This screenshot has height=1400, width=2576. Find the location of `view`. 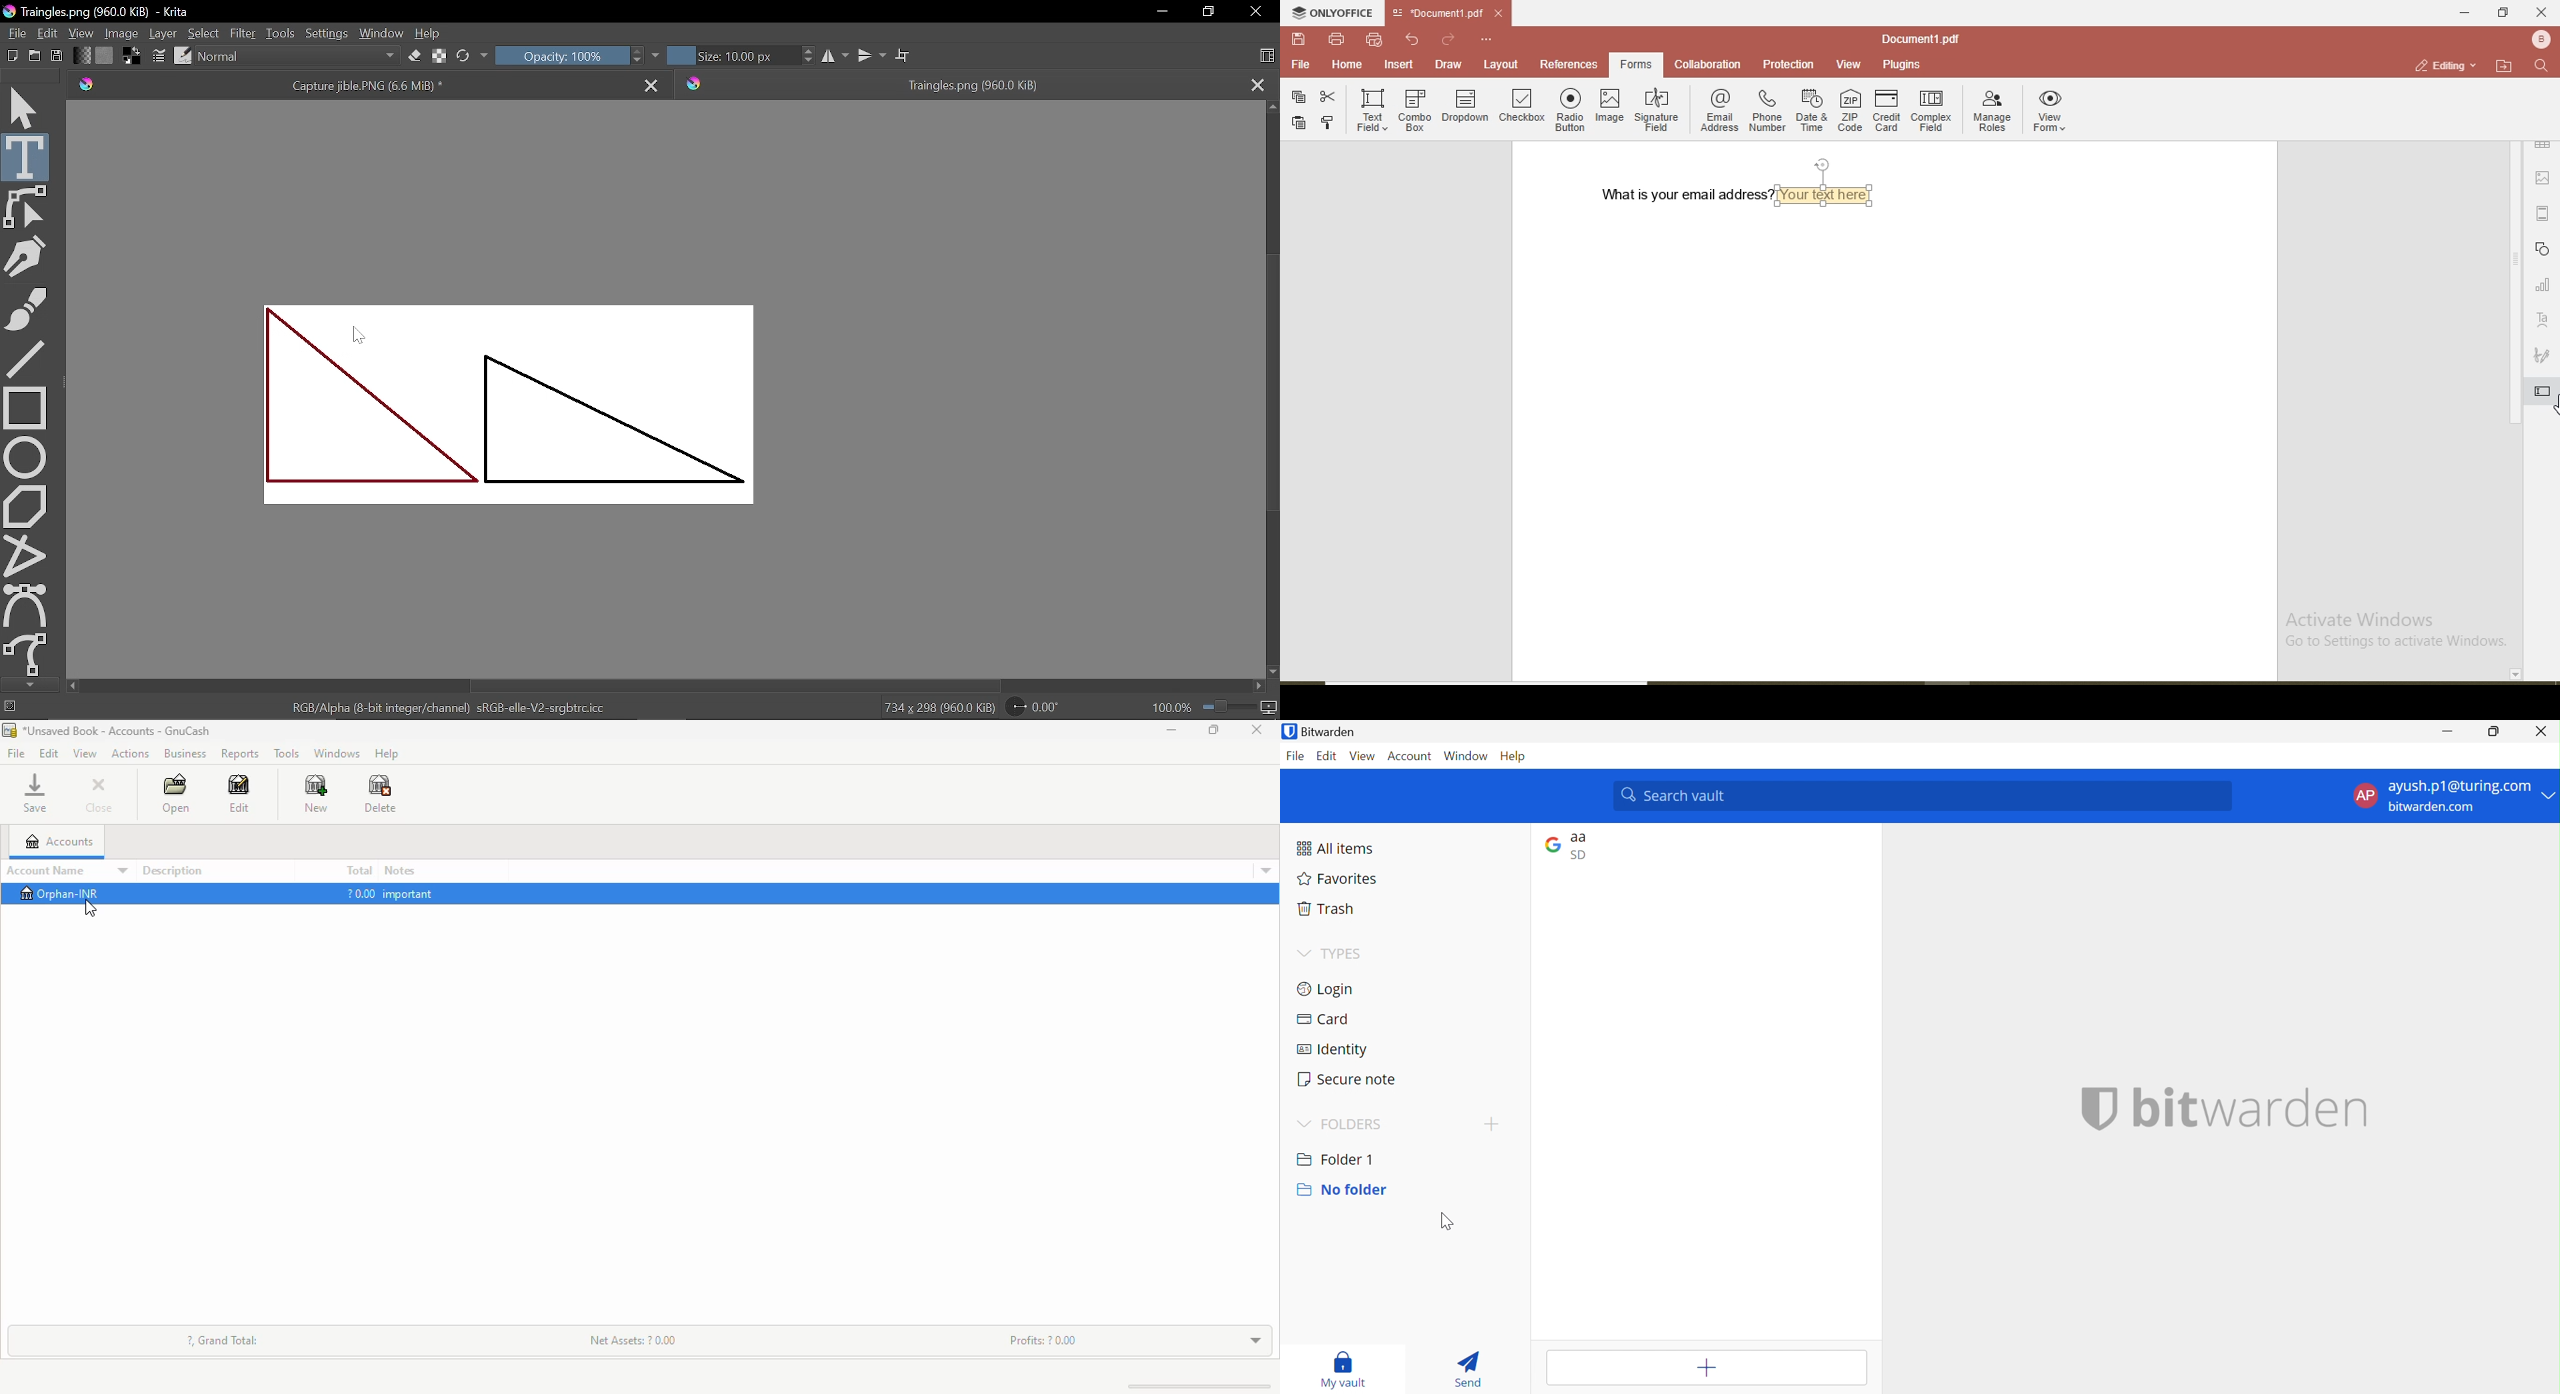

view is located at coordinates (1843, 62).